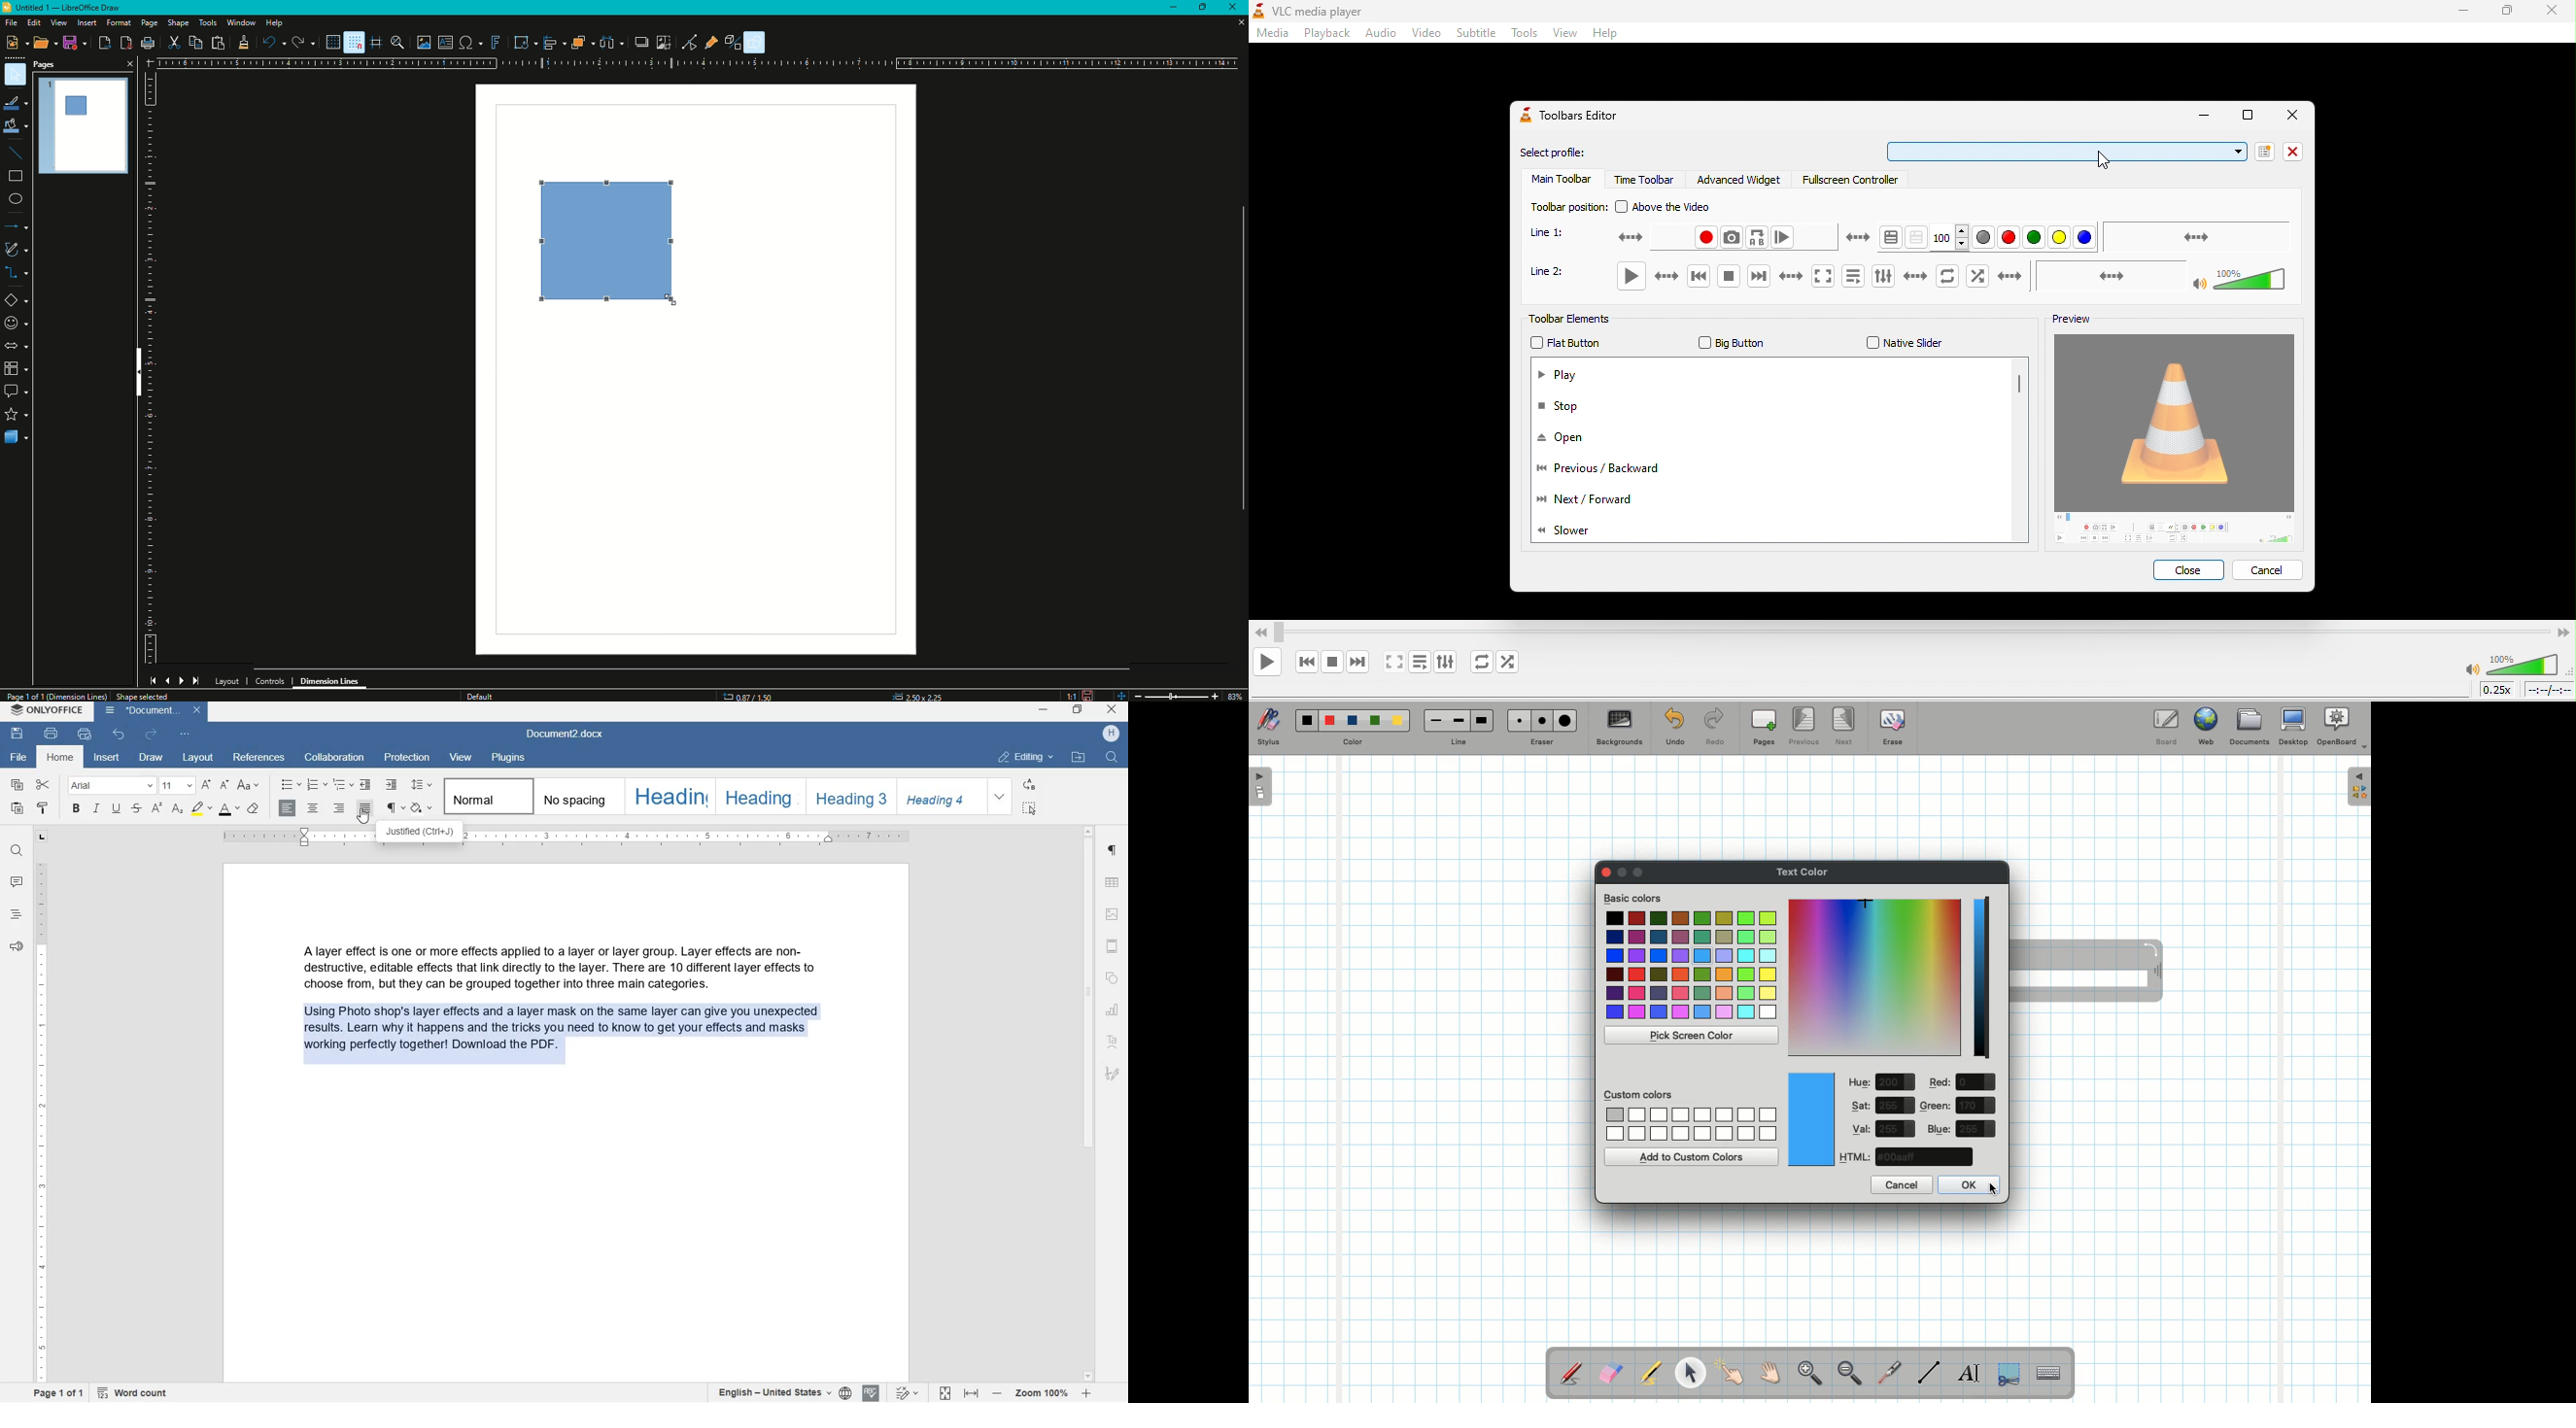 This screenshot has height=1428, width=2576. Describe the element at coordinates (1027, 758) in the screenshot. I see `EDITING` at that location.